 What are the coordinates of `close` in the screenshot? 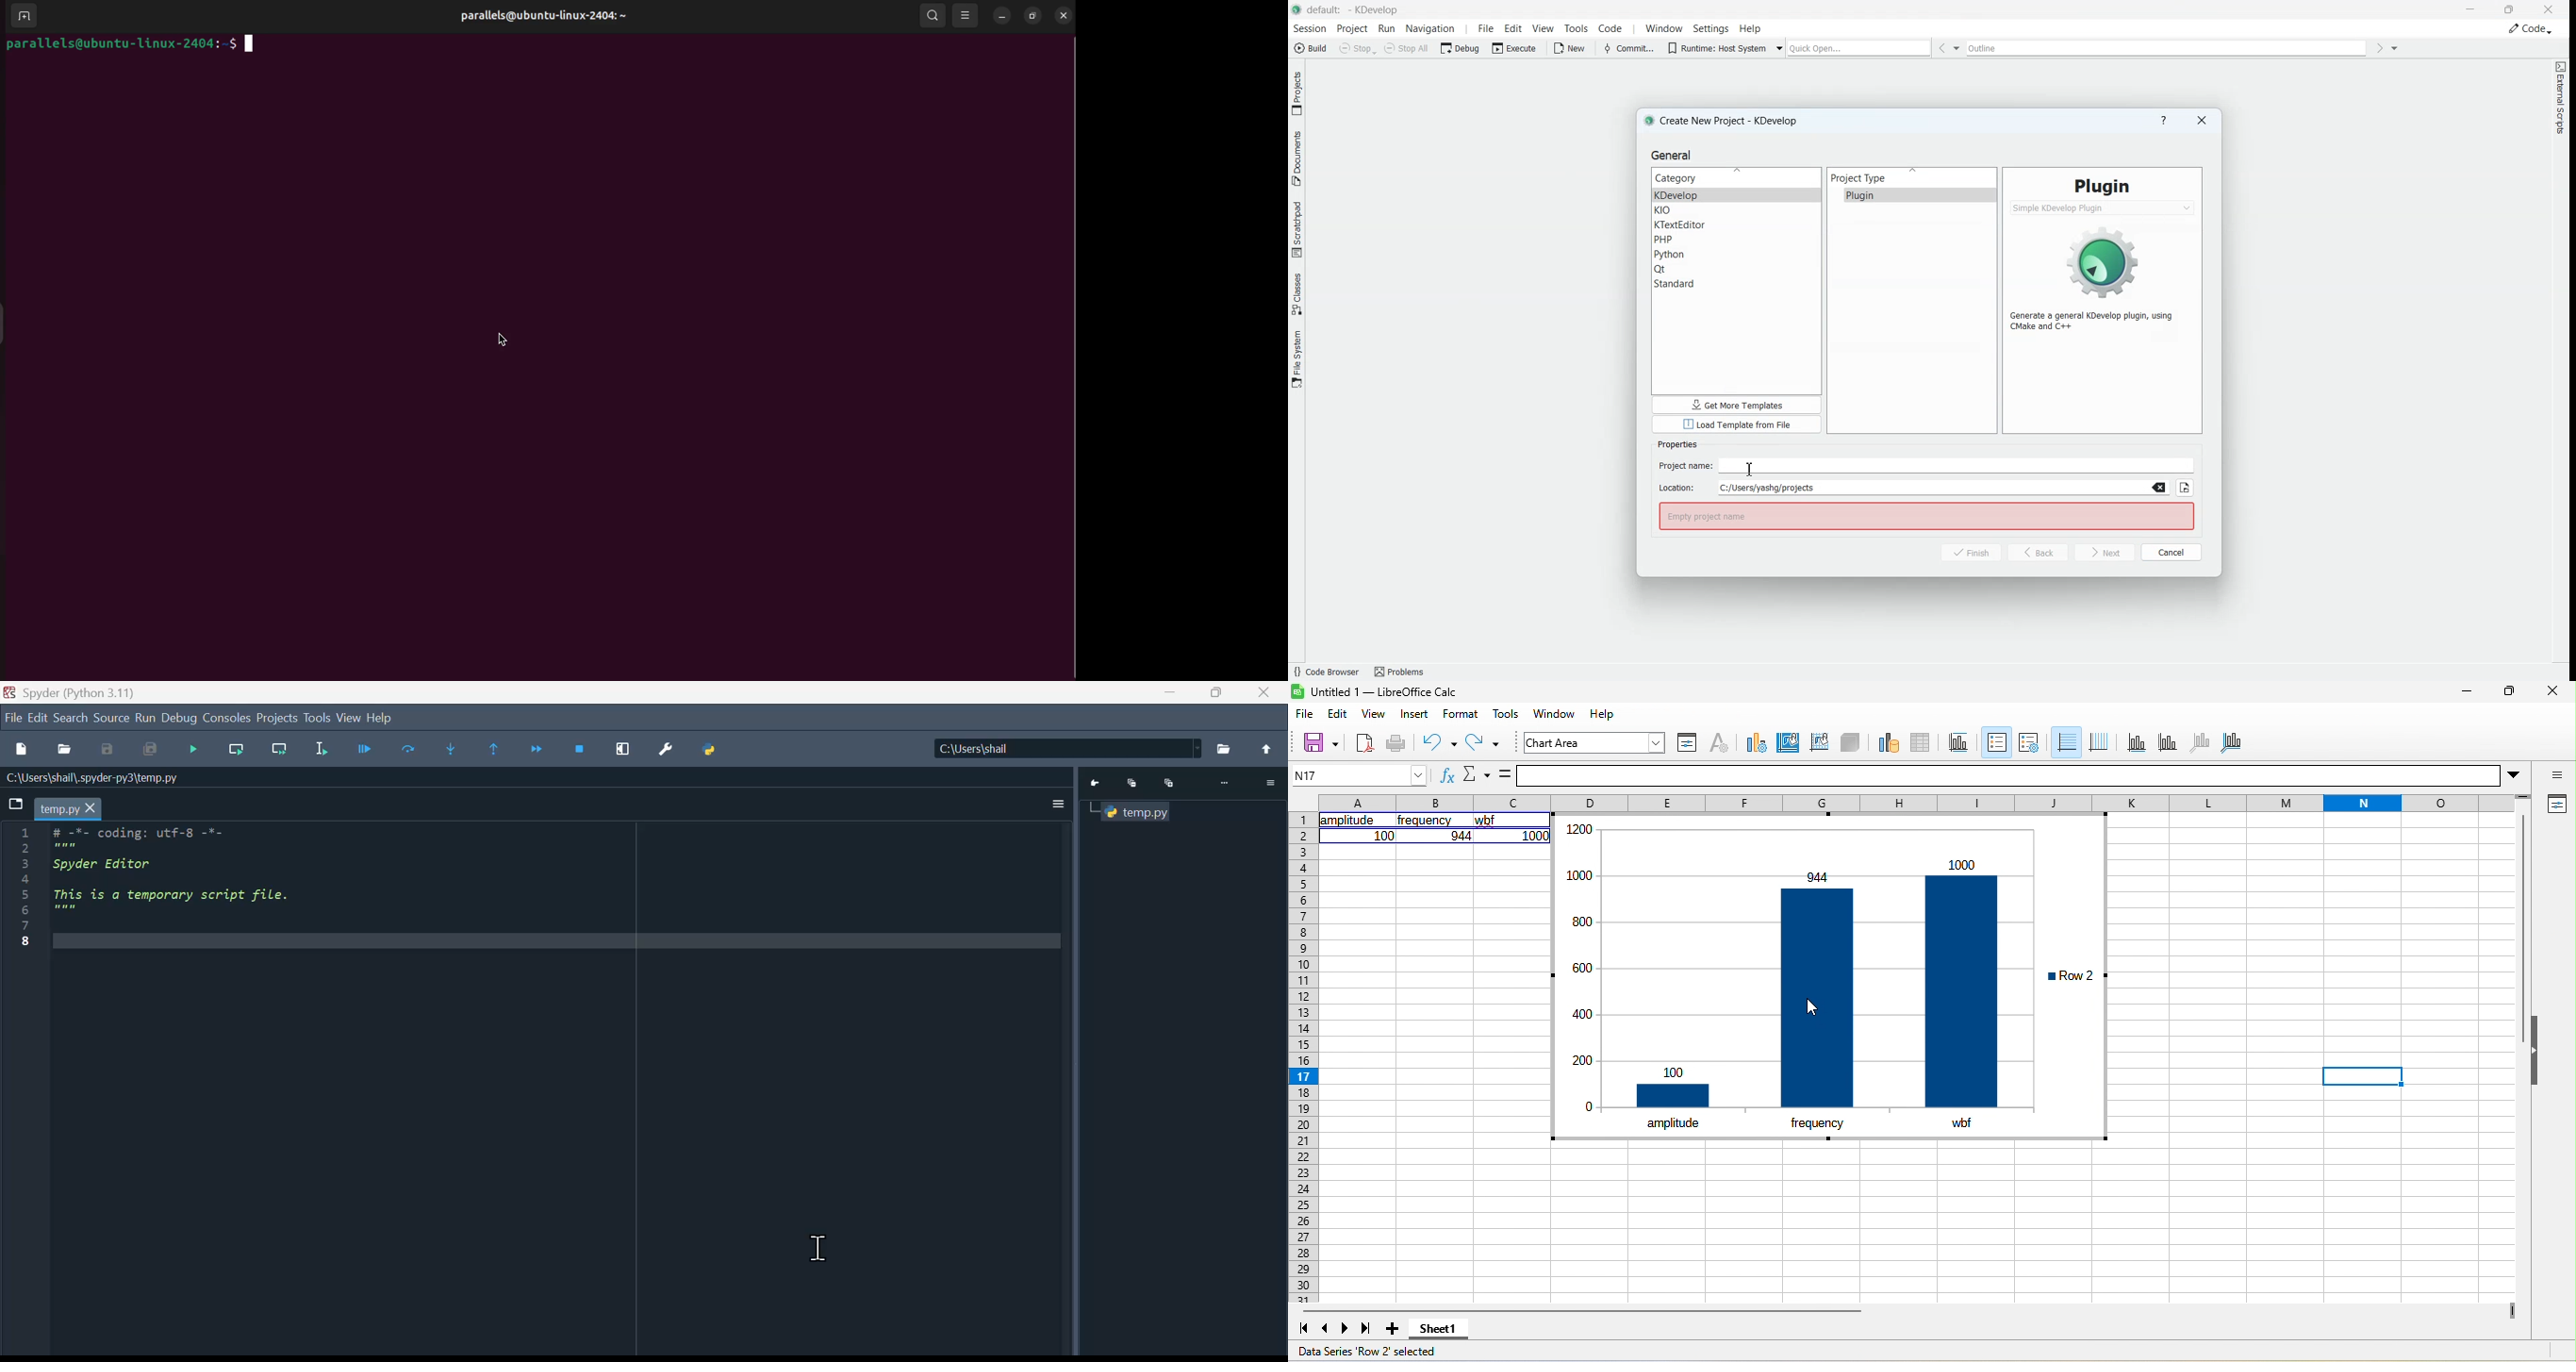 It's located at (2549, 693).